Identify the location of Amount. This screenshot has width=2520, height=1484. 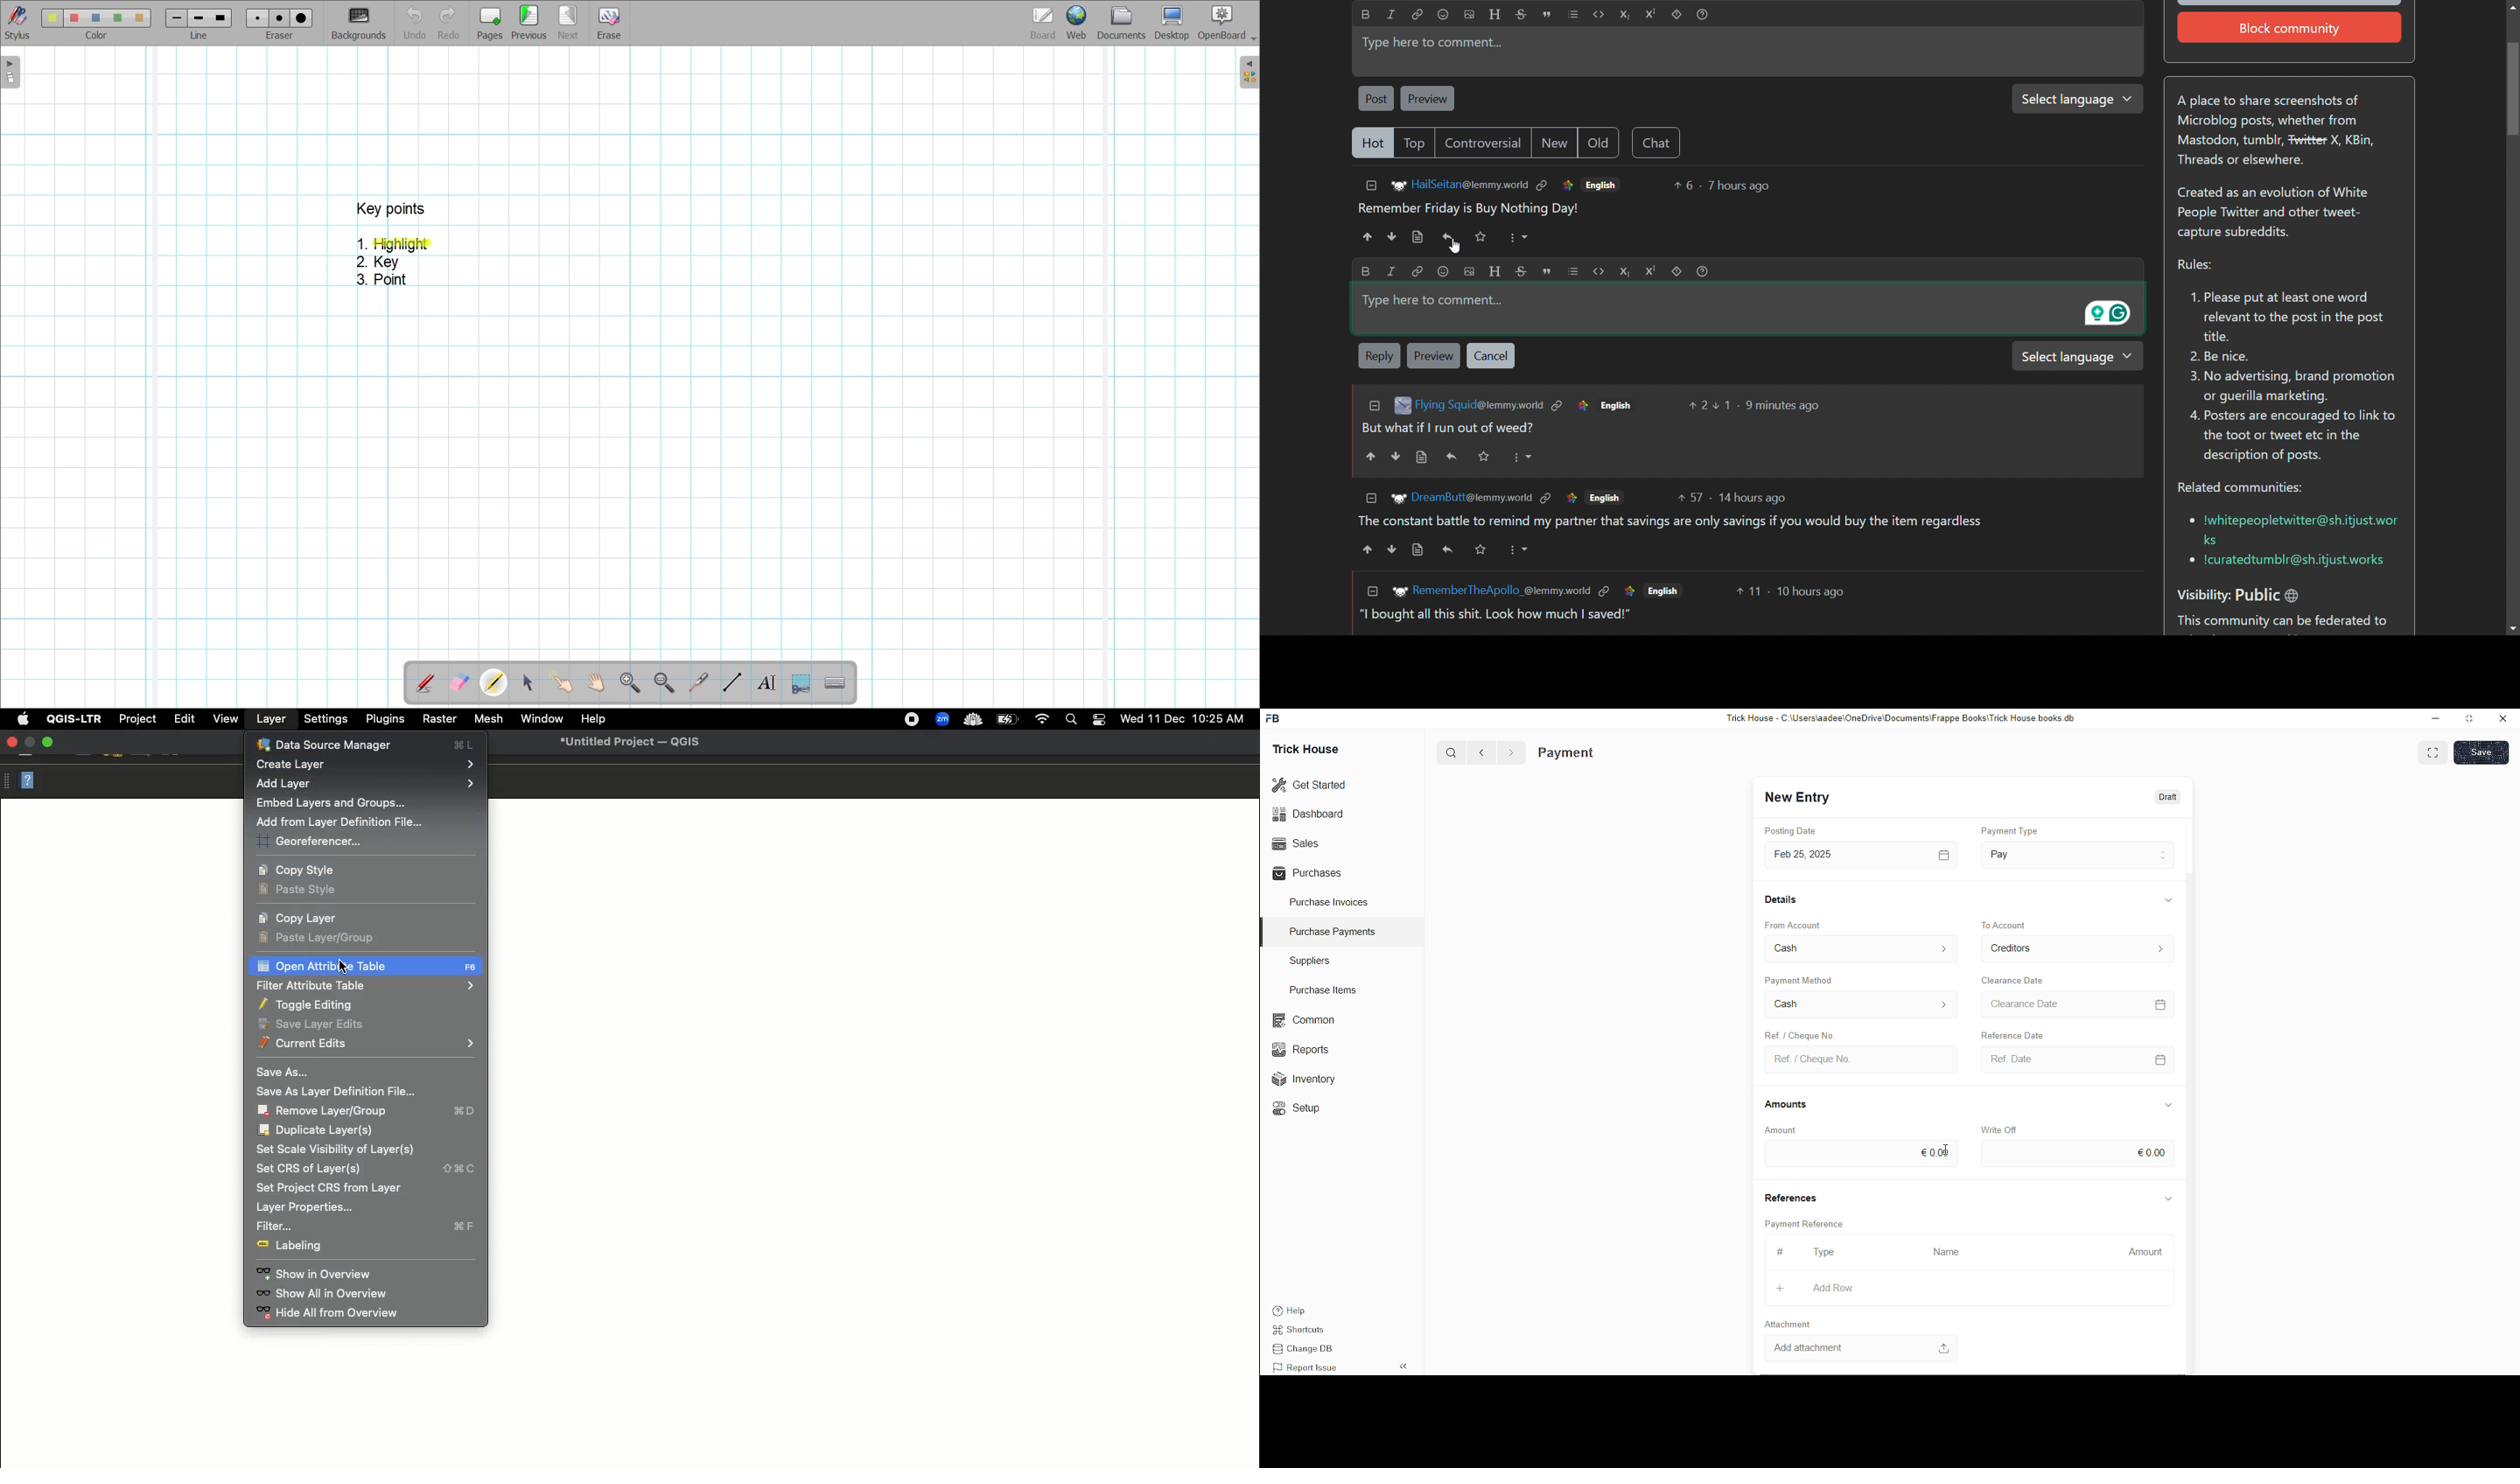
(2140, 1251).